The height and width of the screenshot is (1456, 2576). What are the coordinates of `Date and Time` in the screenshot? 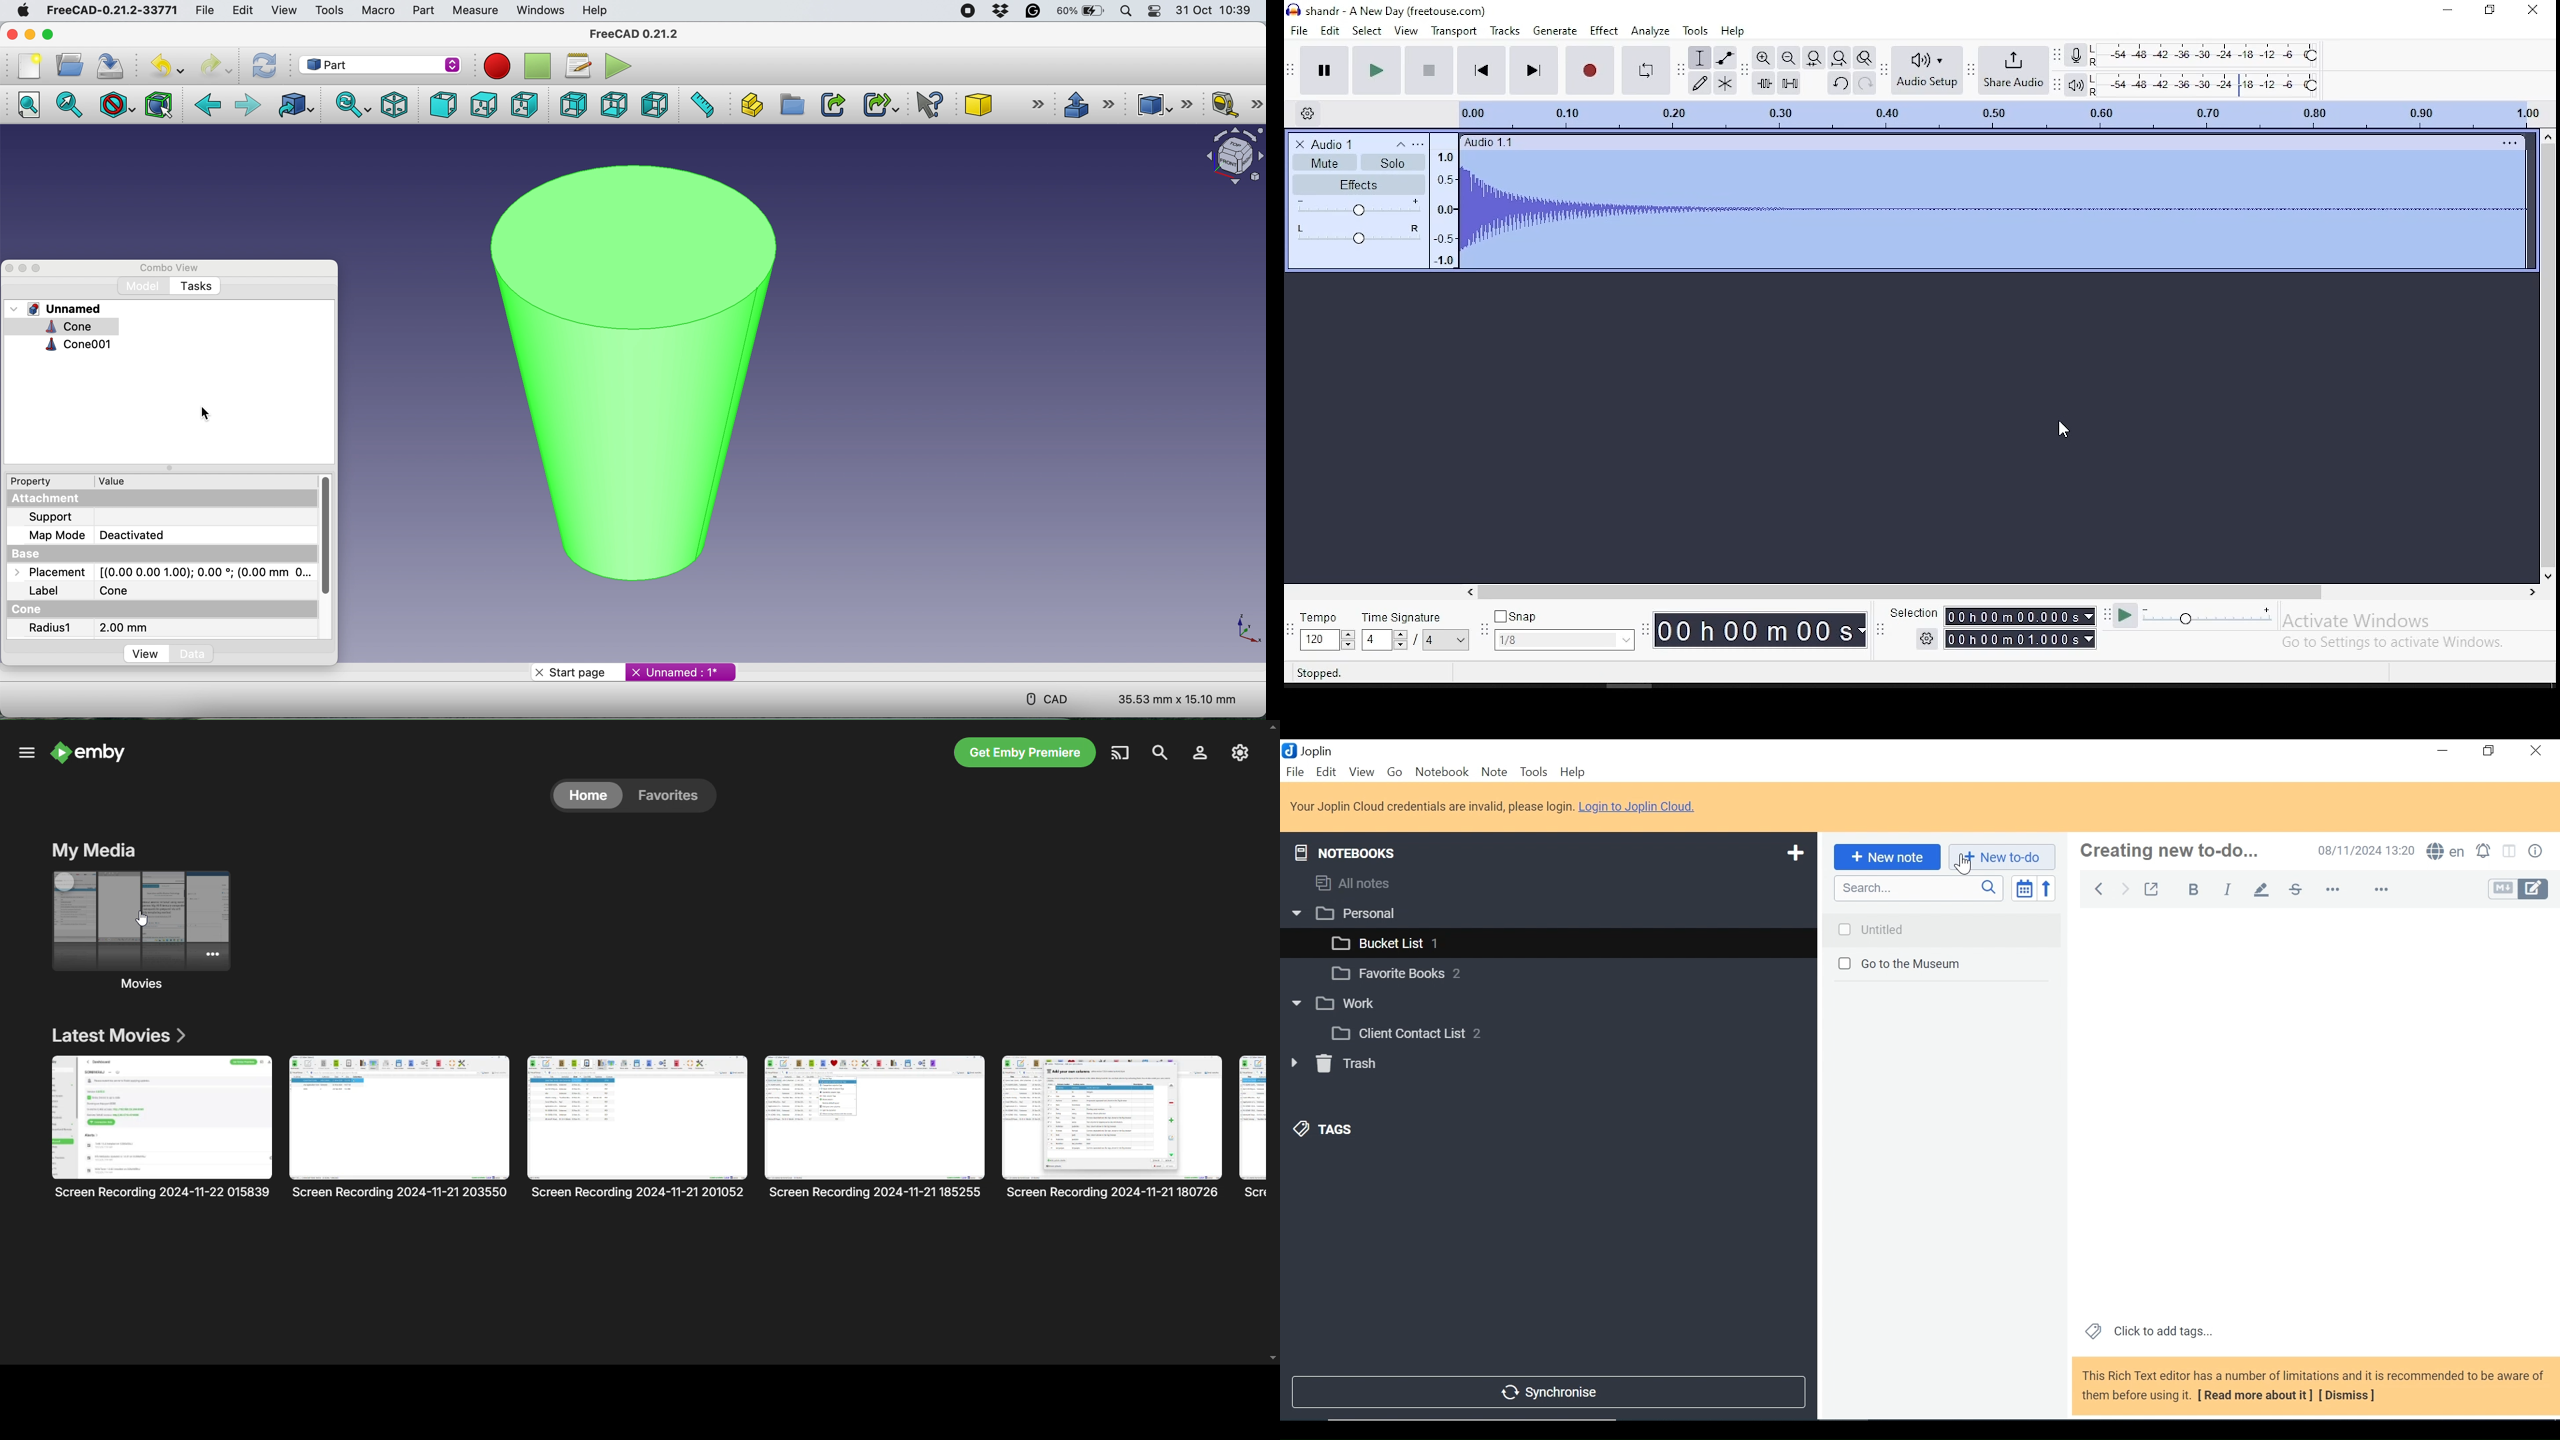 It's located at (2367, 851).